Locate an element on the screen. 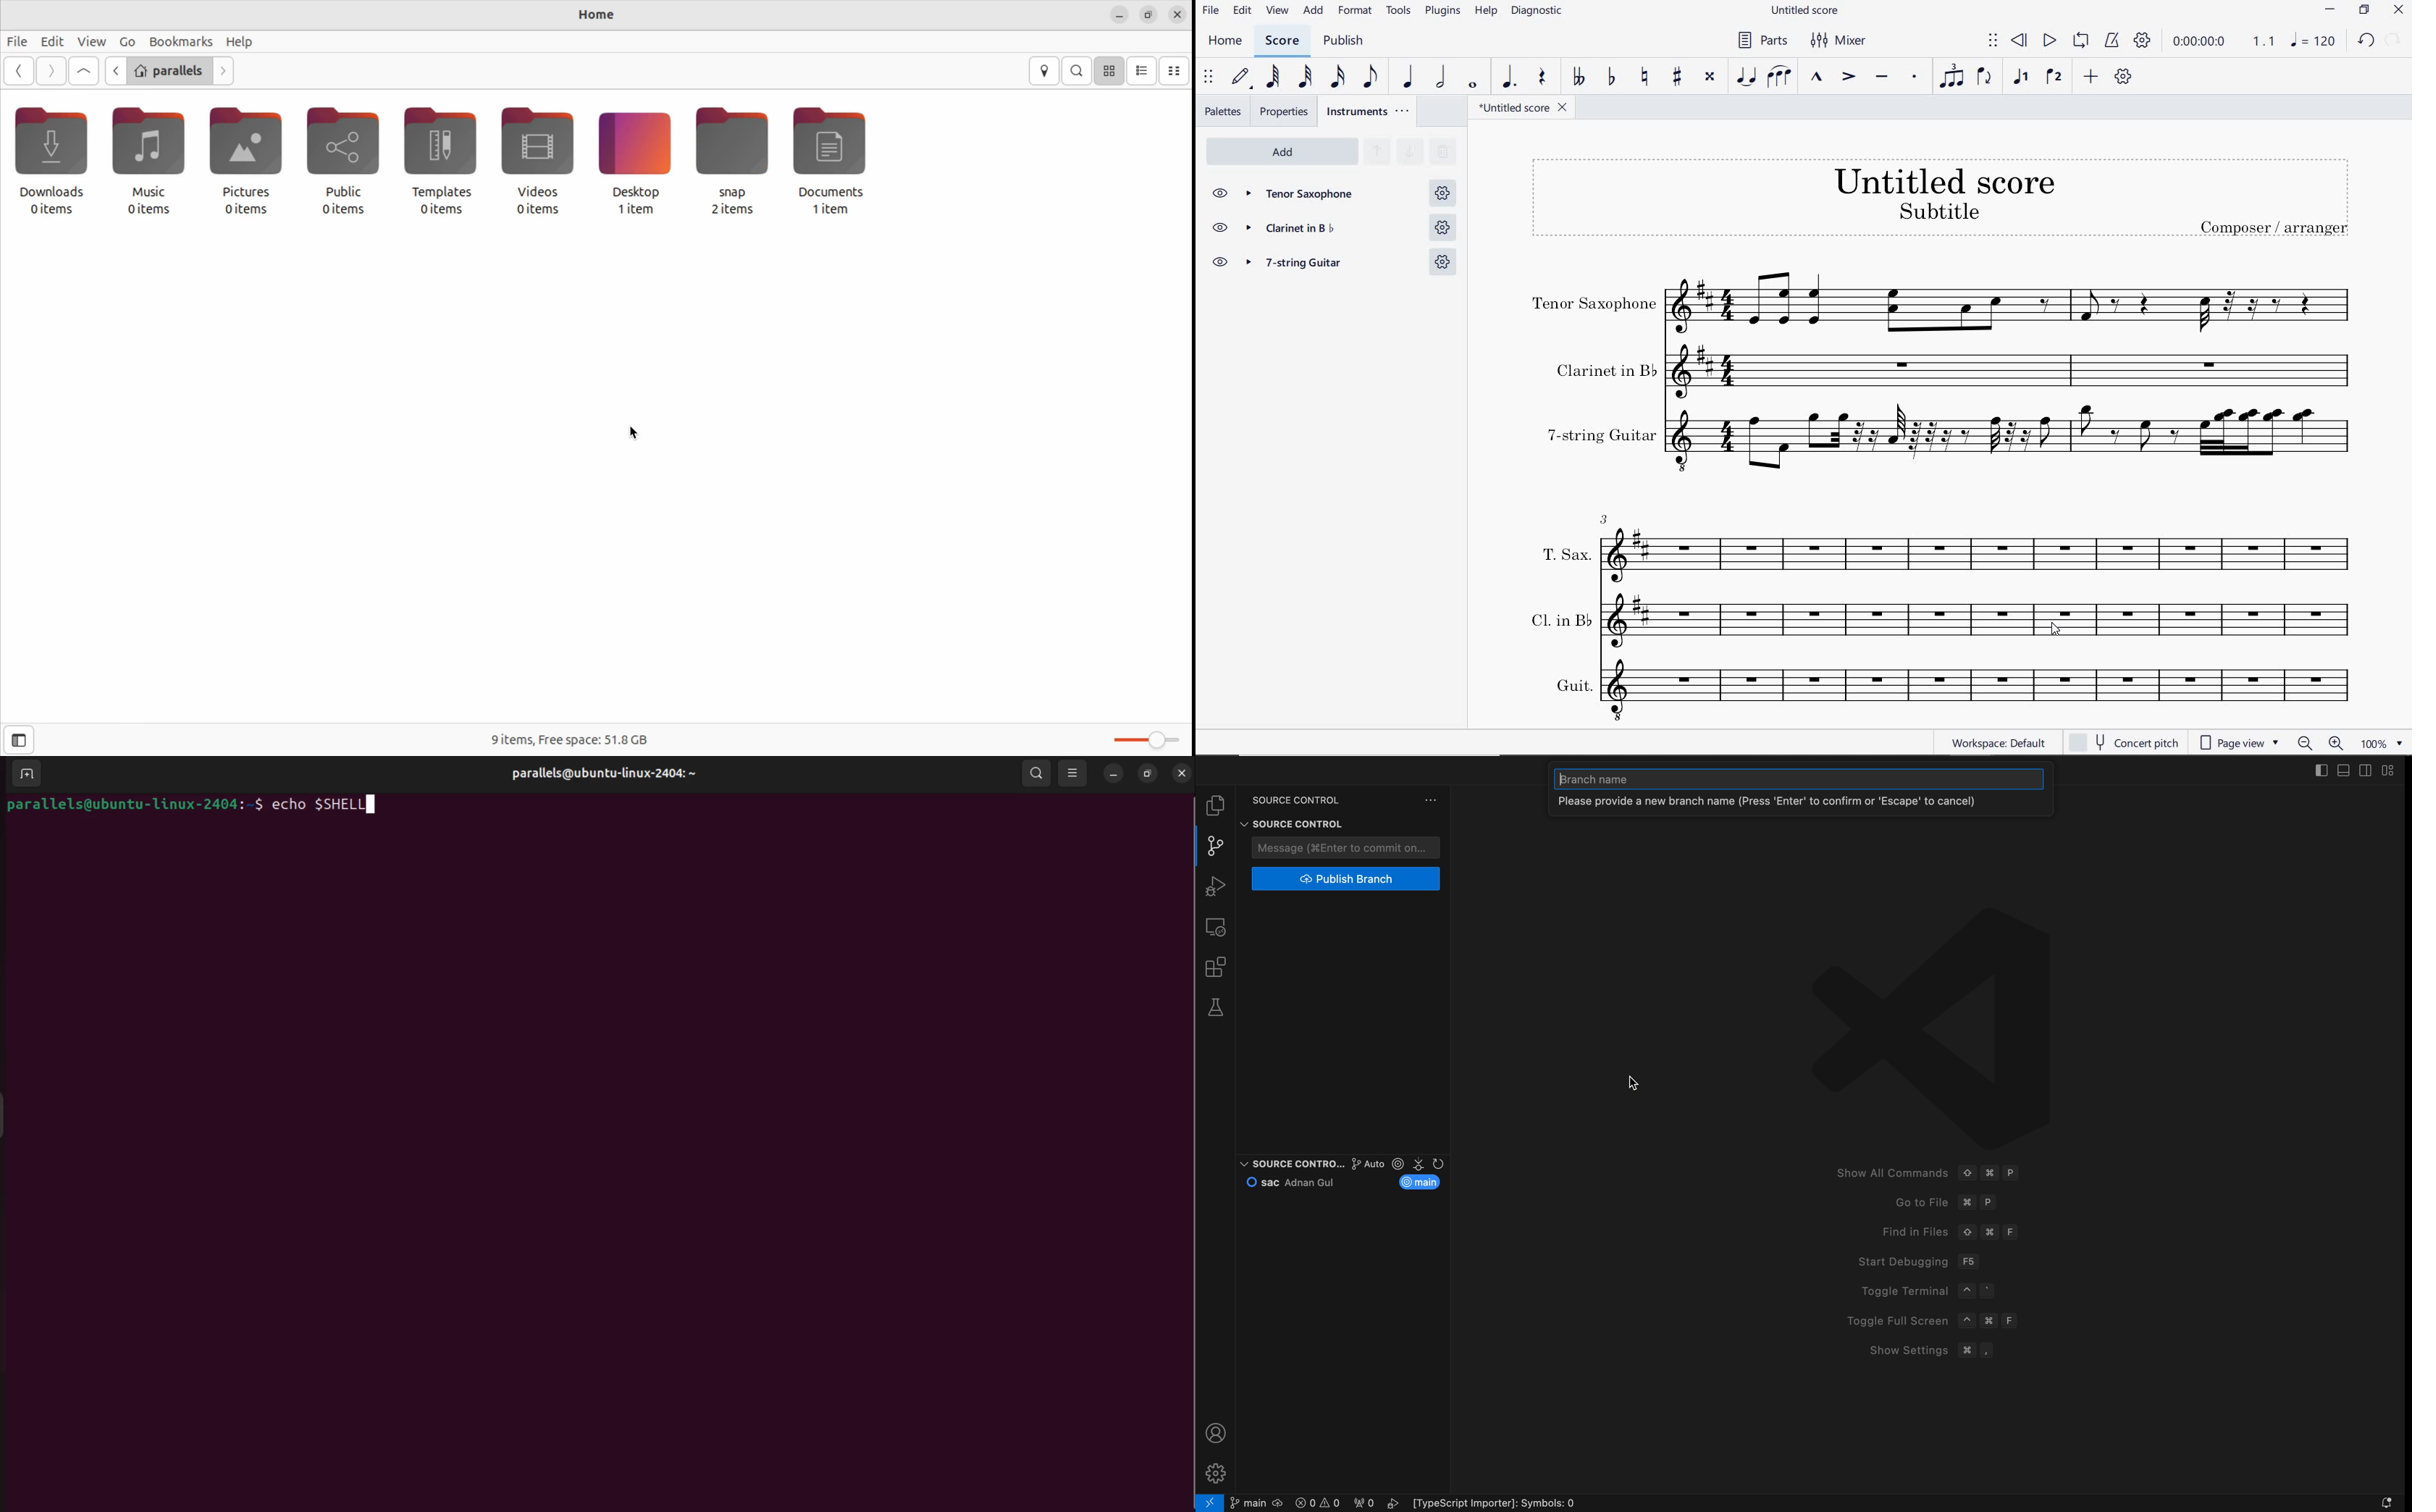 The image size is (2436, 1512). TIE is located at coordinates (1746, 75).